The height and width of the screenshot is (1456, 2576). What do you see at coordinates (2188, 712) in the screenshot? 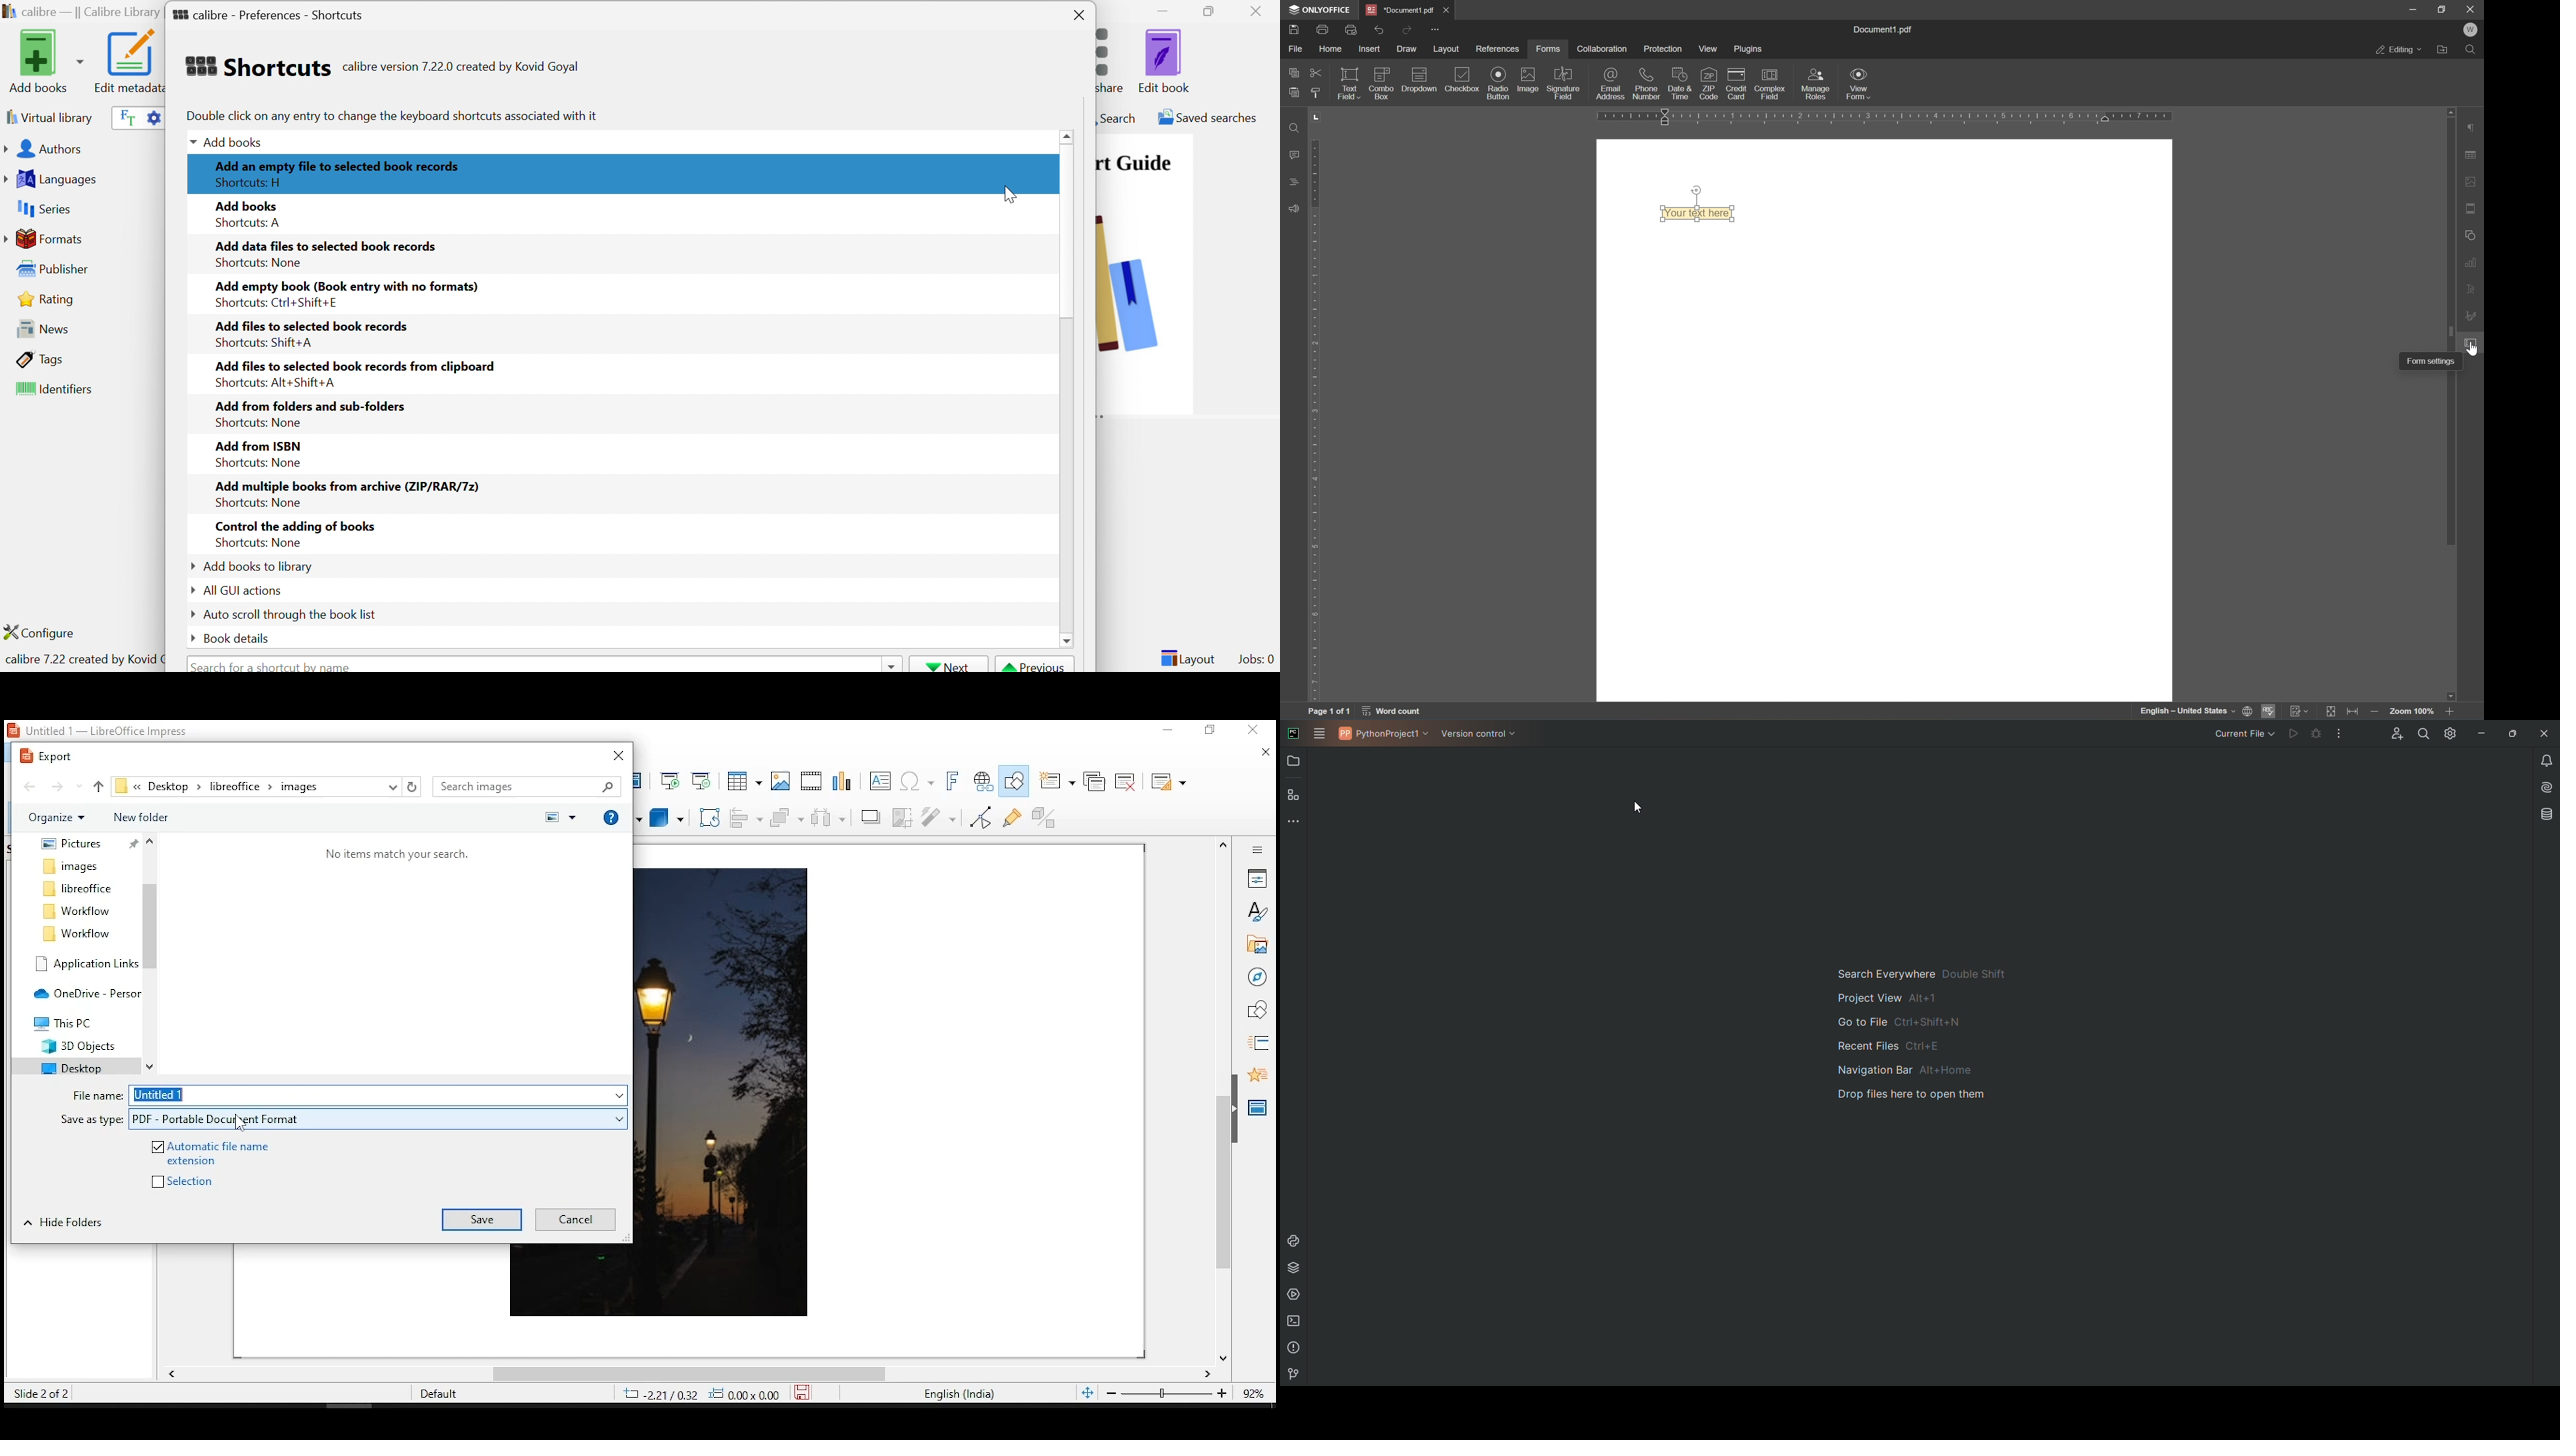
I see `english - united states` at bounding box center [2188, 712].